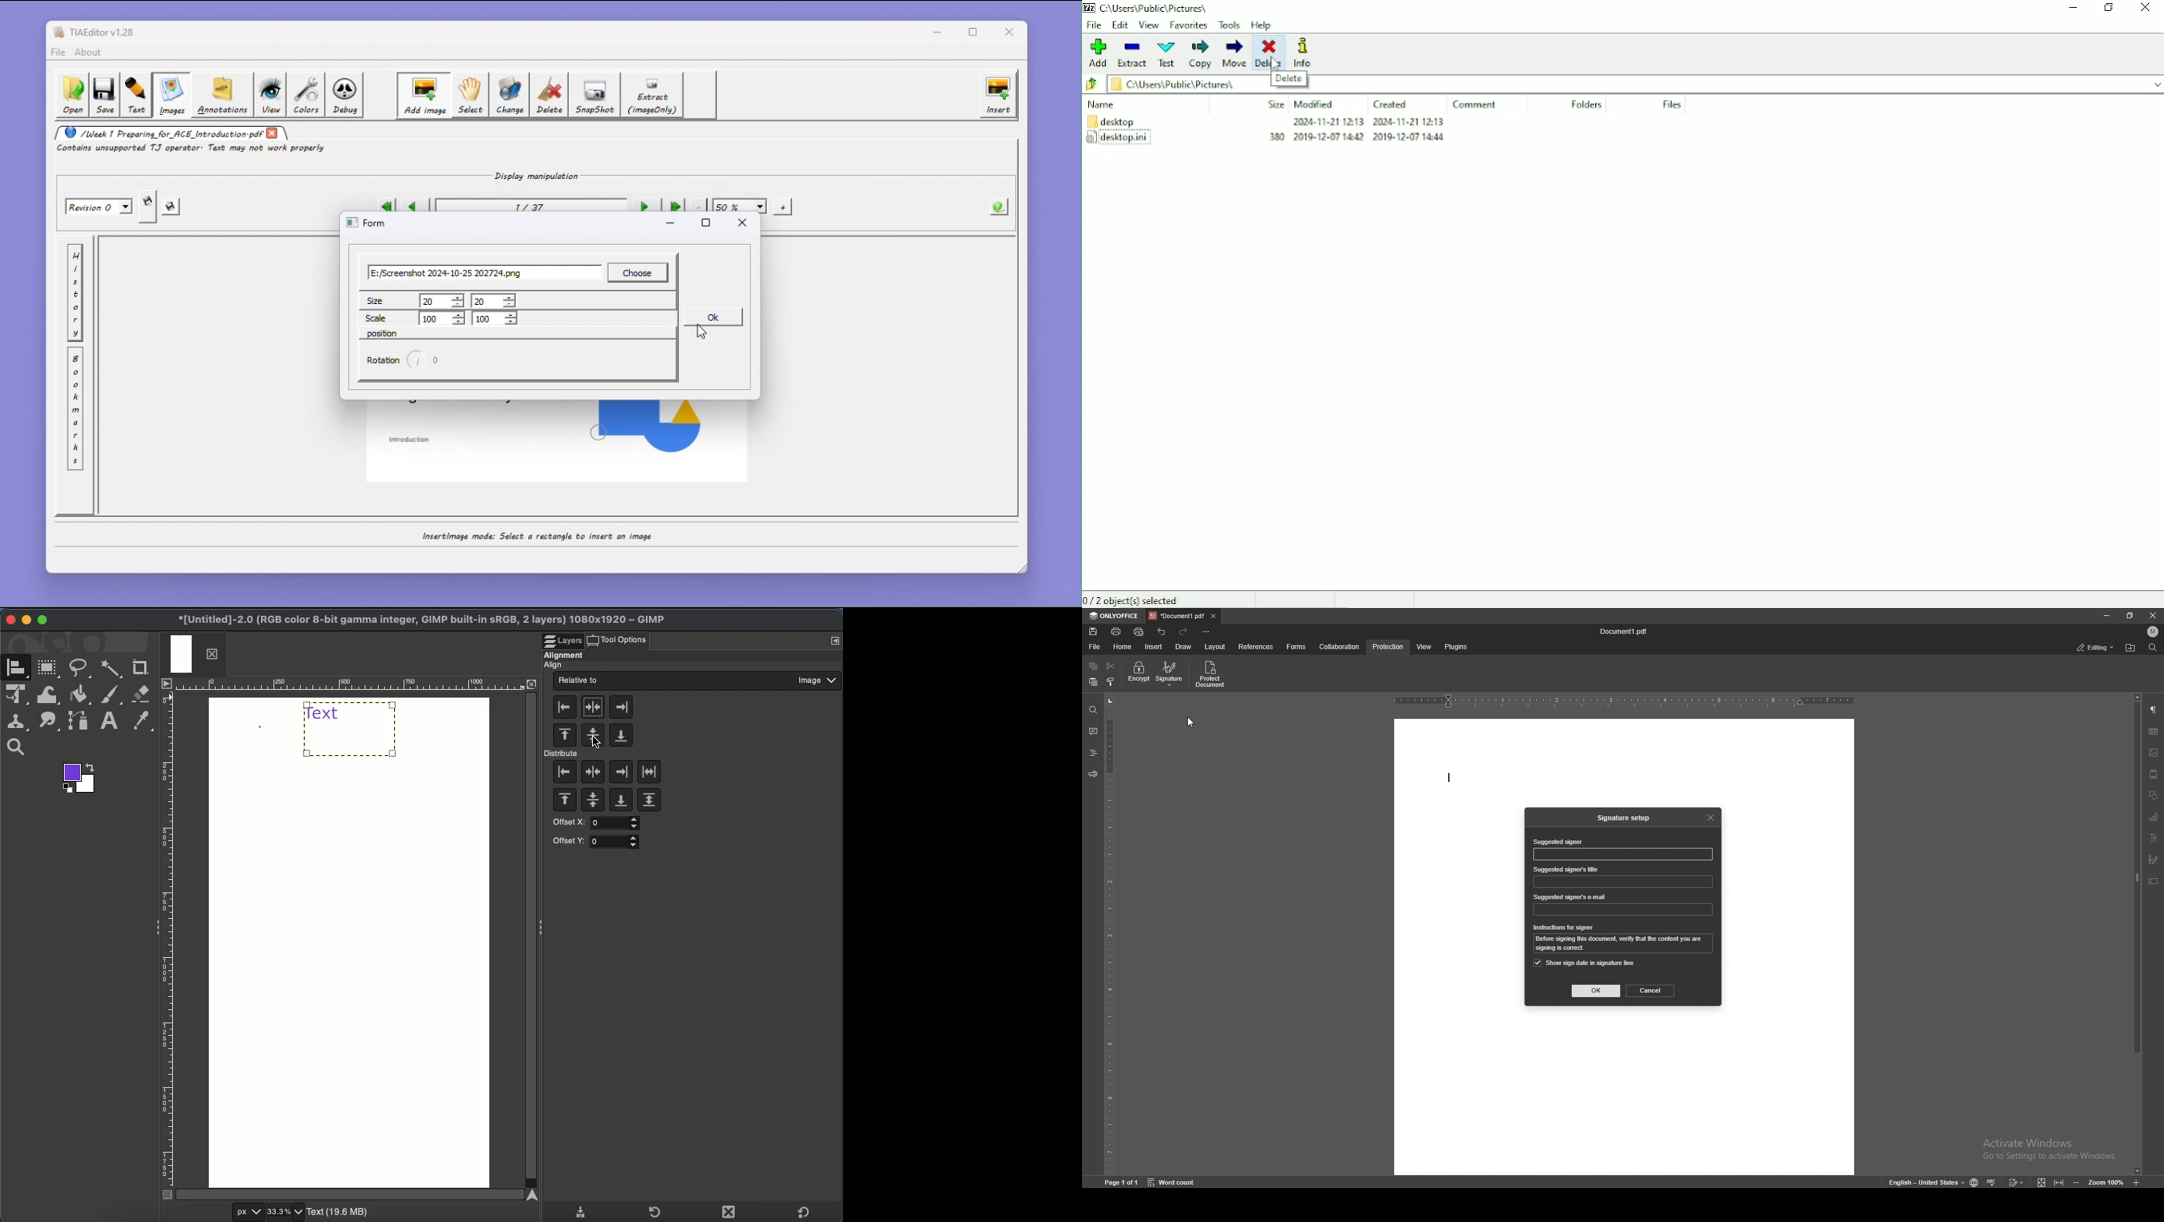 Image resolution: width=2184 pixels, height=1232 pixels. What do you see at coordinates (1170, 673) in the screenshot?
I see `signature` at bounding box center [1170, 673].